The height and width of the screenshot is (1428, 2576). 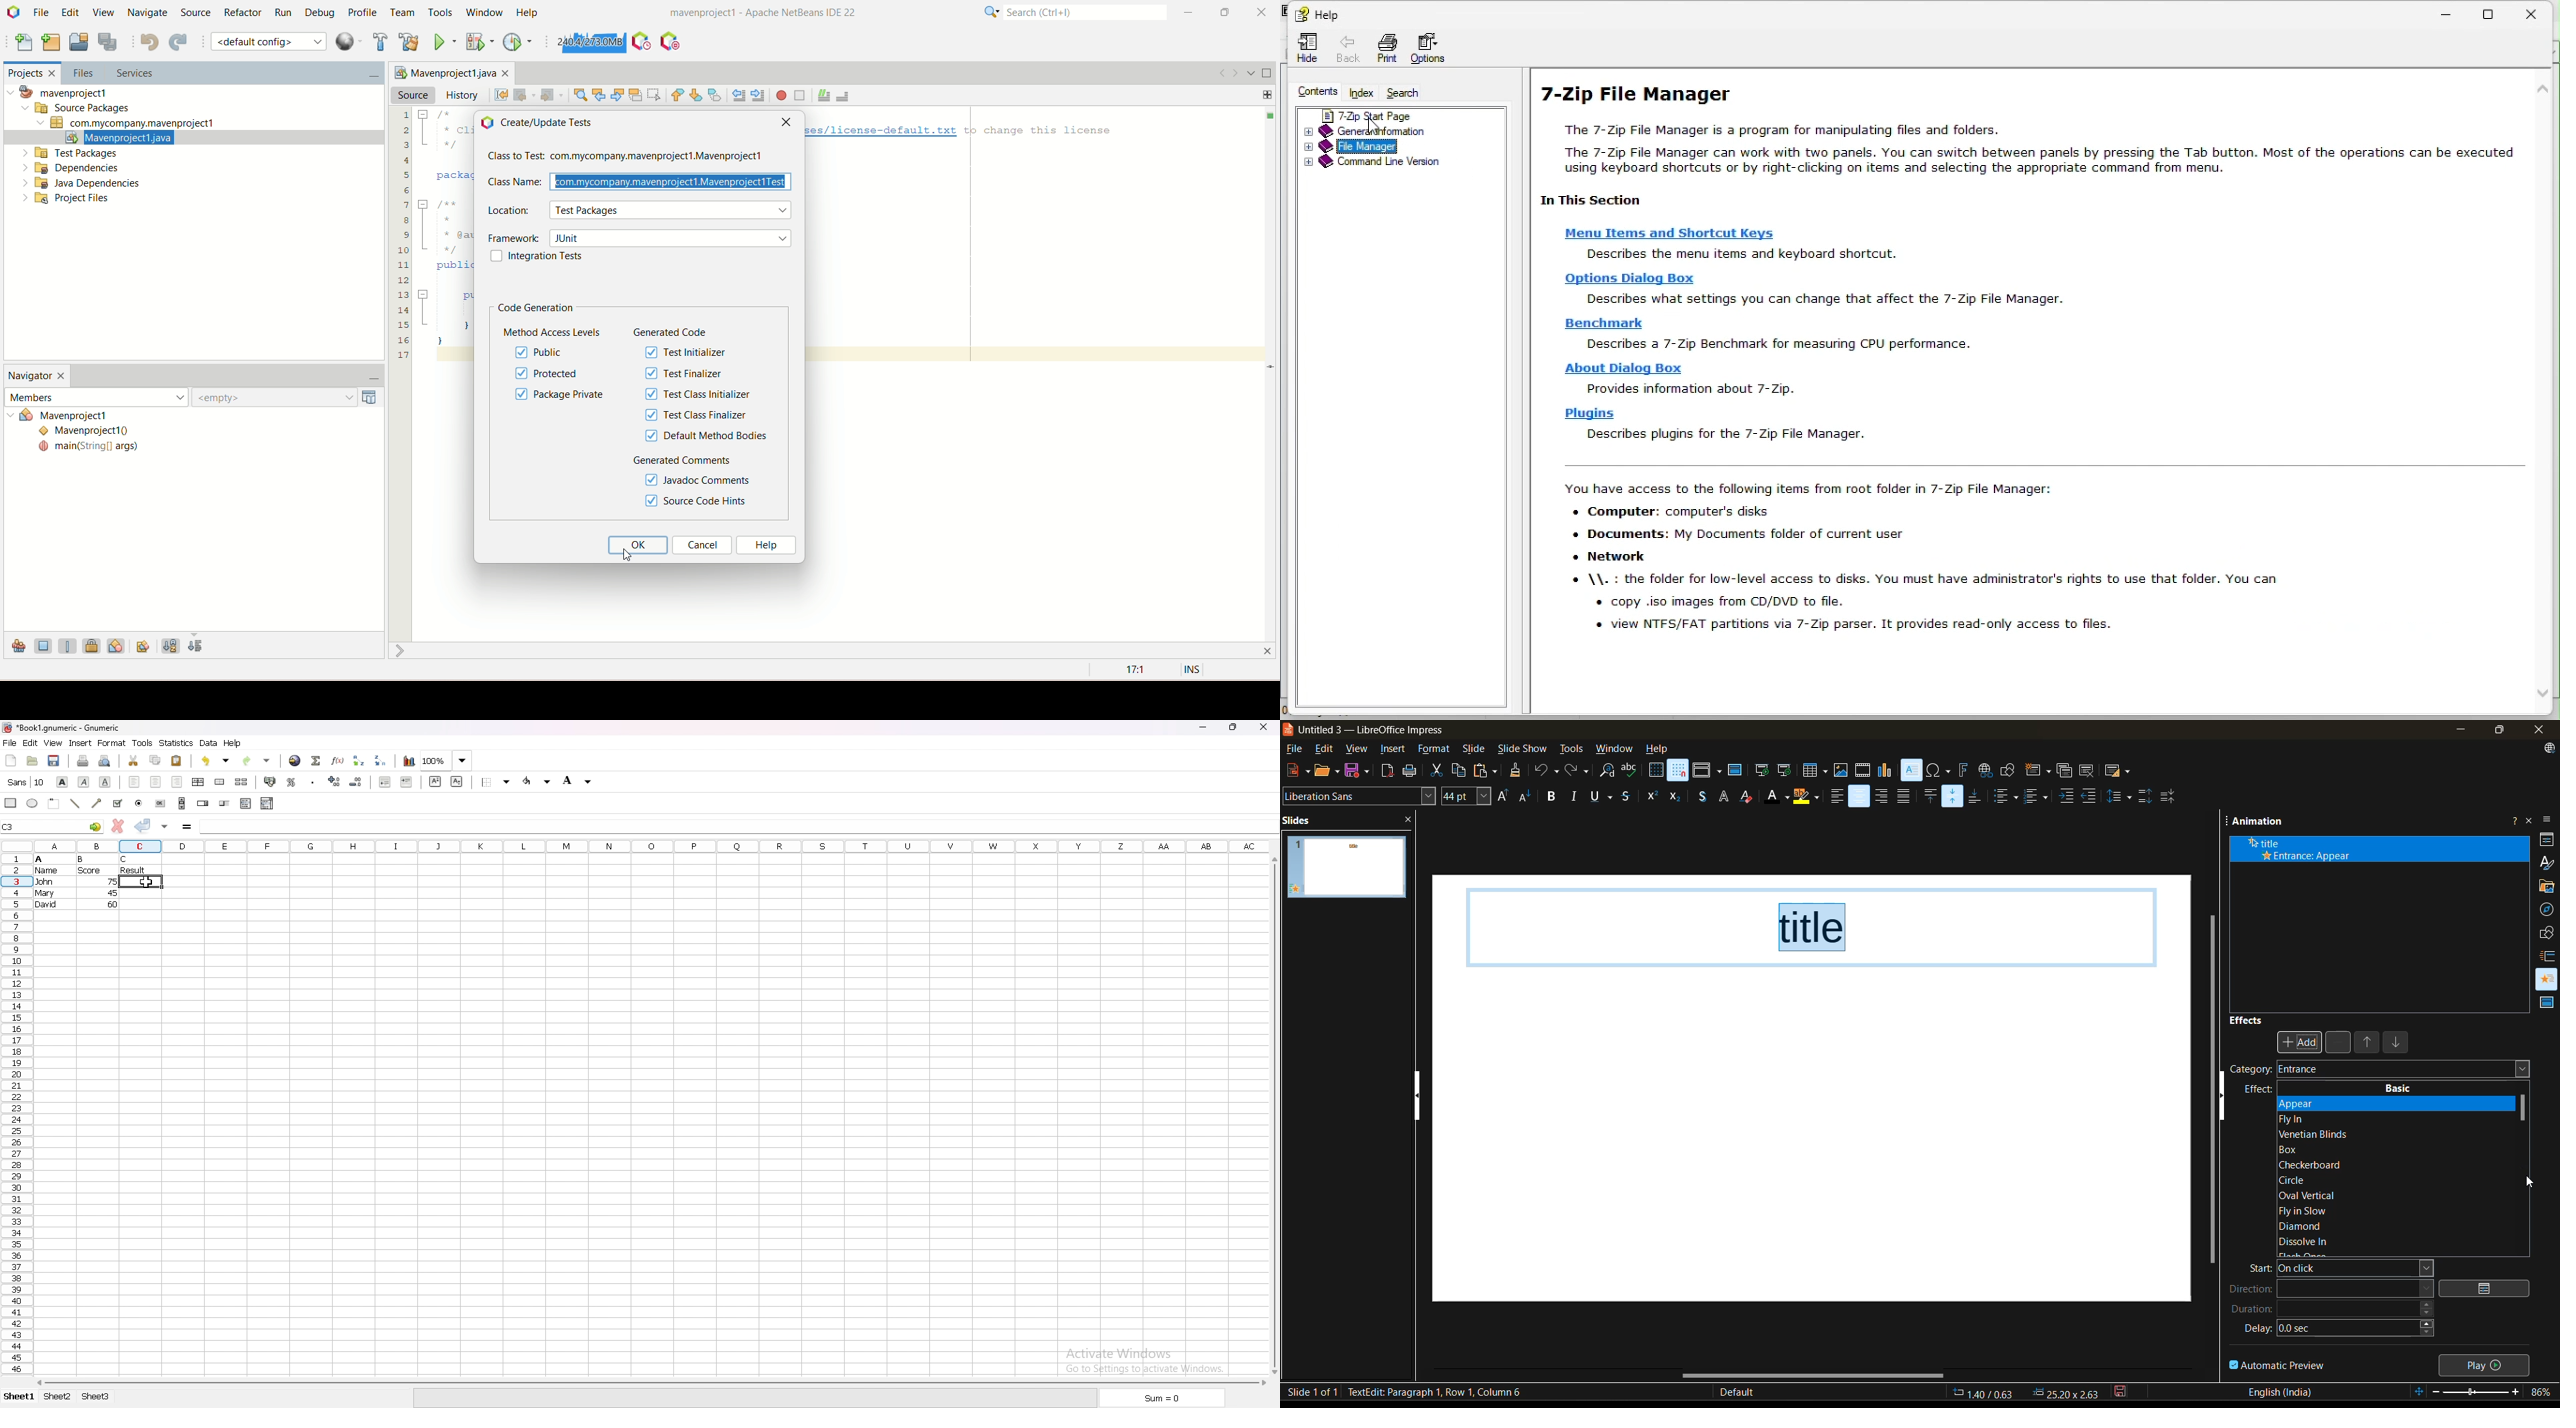 What do you see at coordinates (1527, 799) in the screenshot?
I see `decrease font size` at bounding box center [1527, 799].